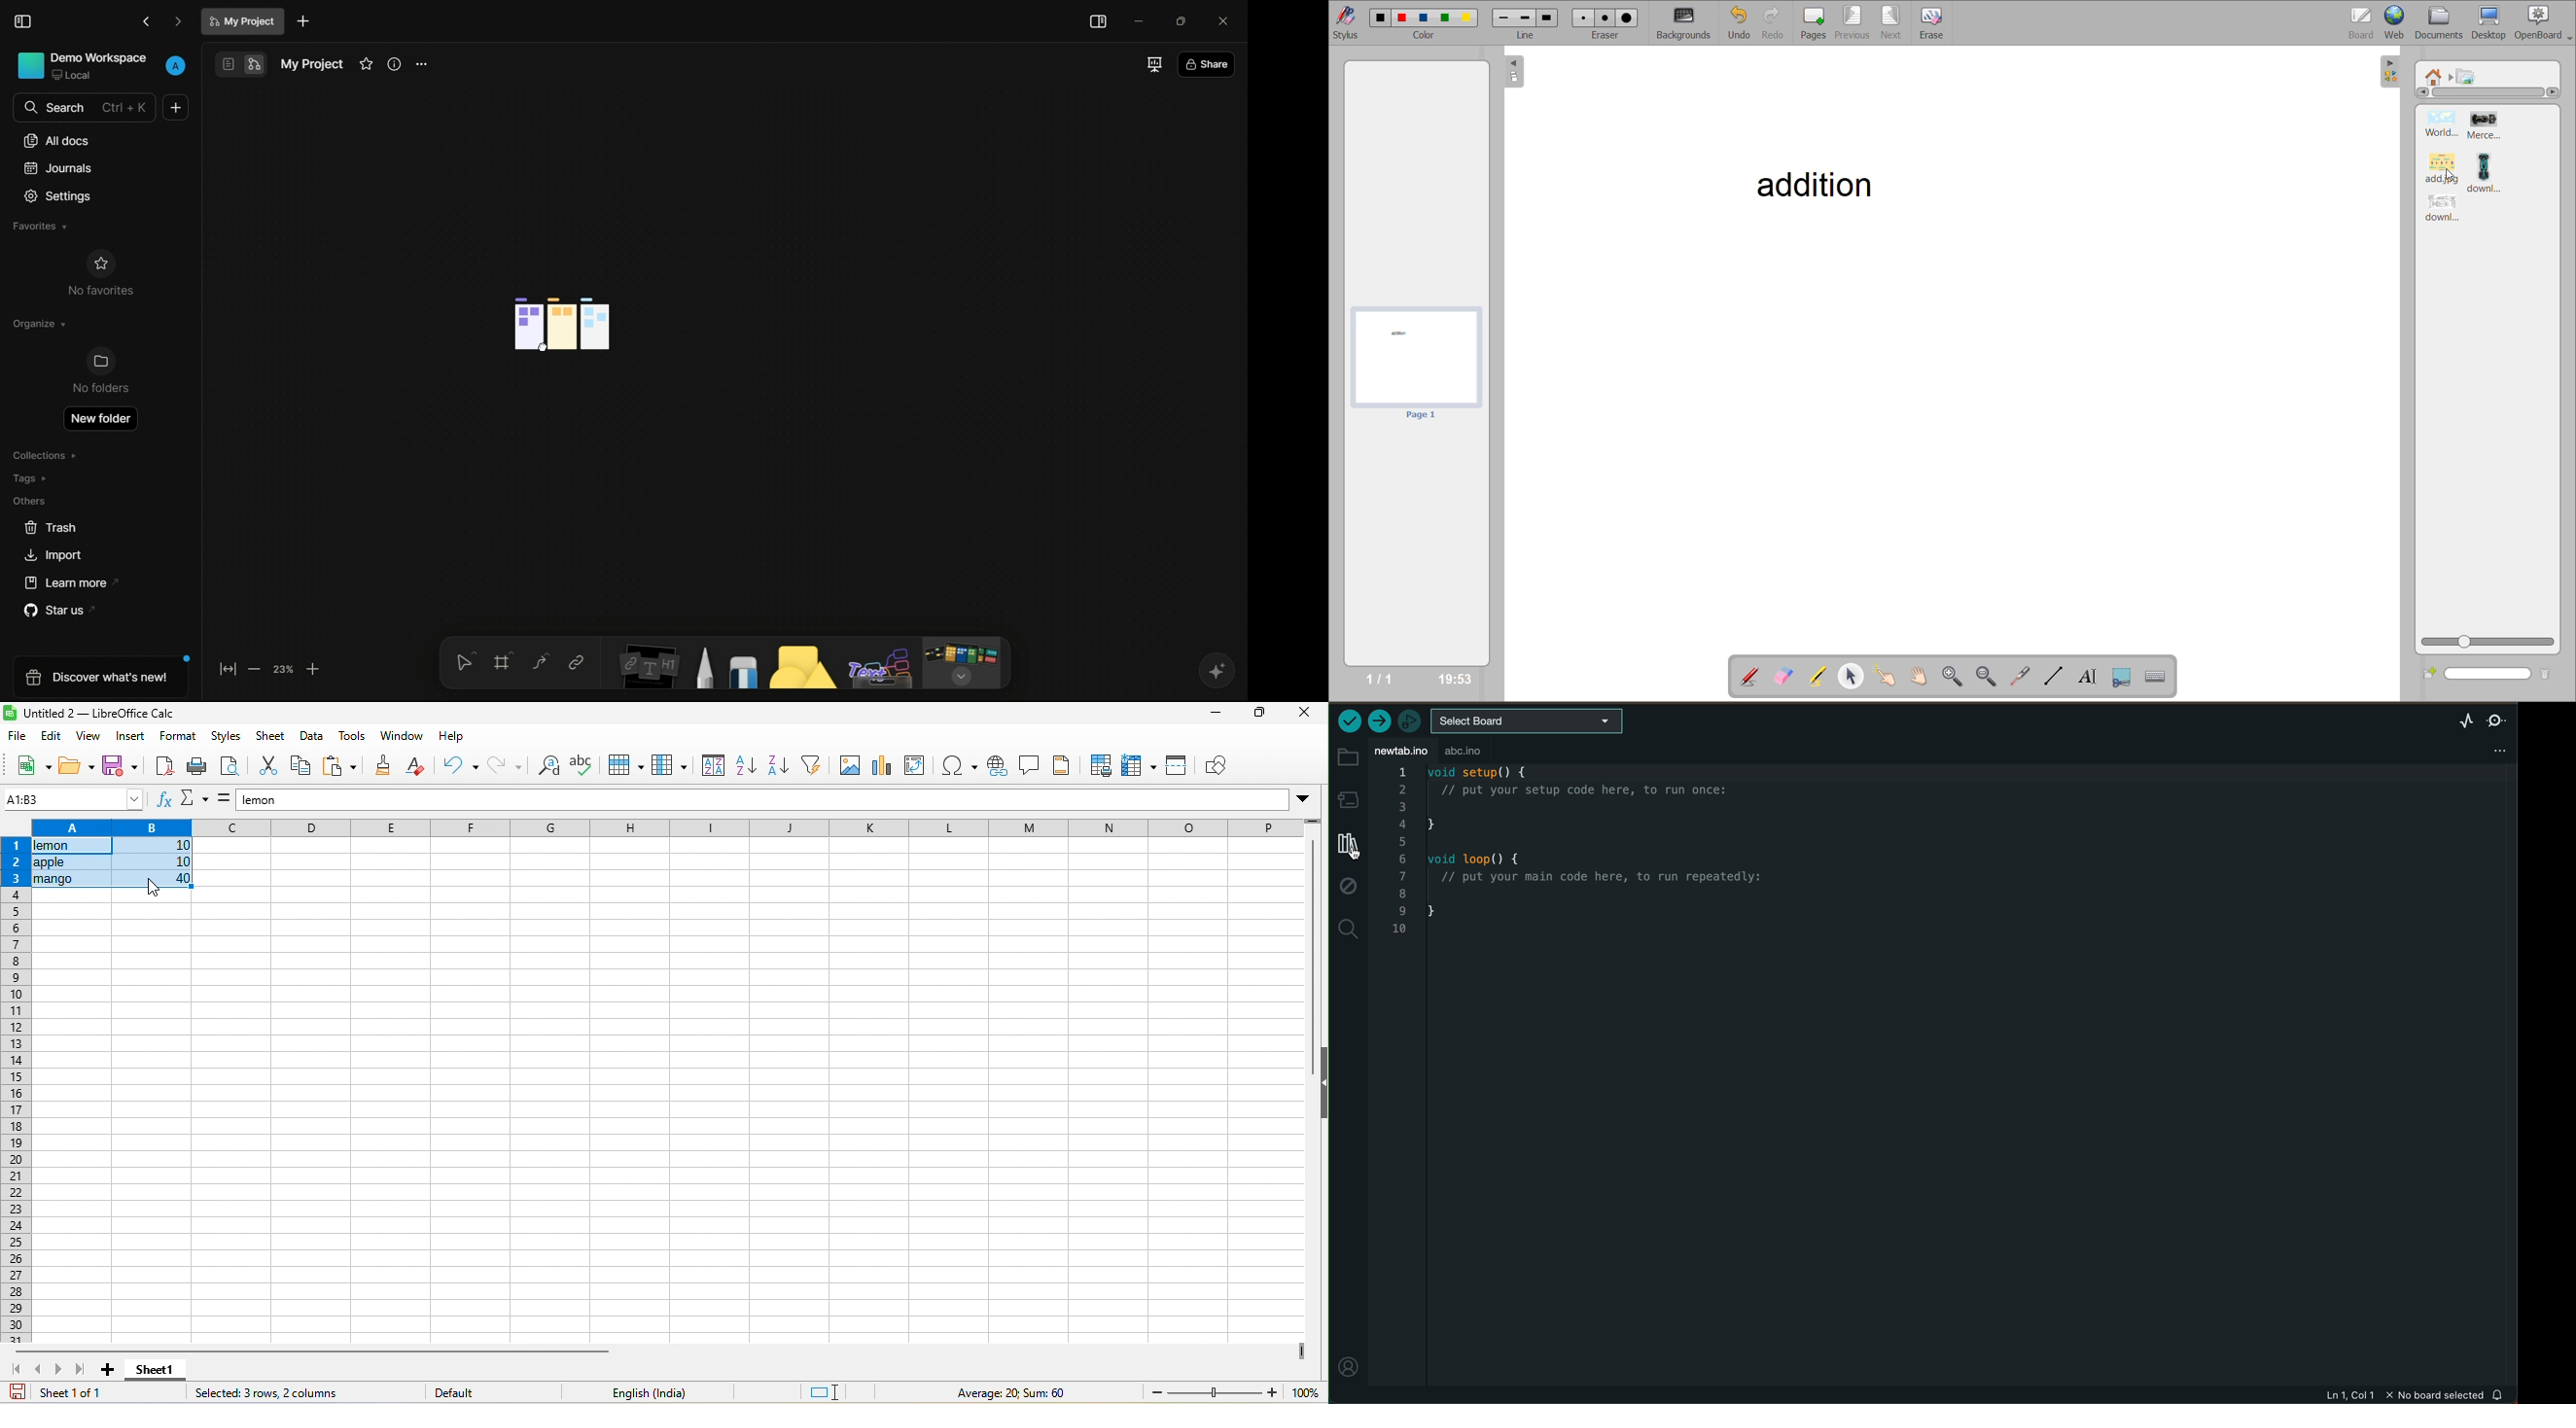  I want to click on pencil and pen, so click(703, 667).